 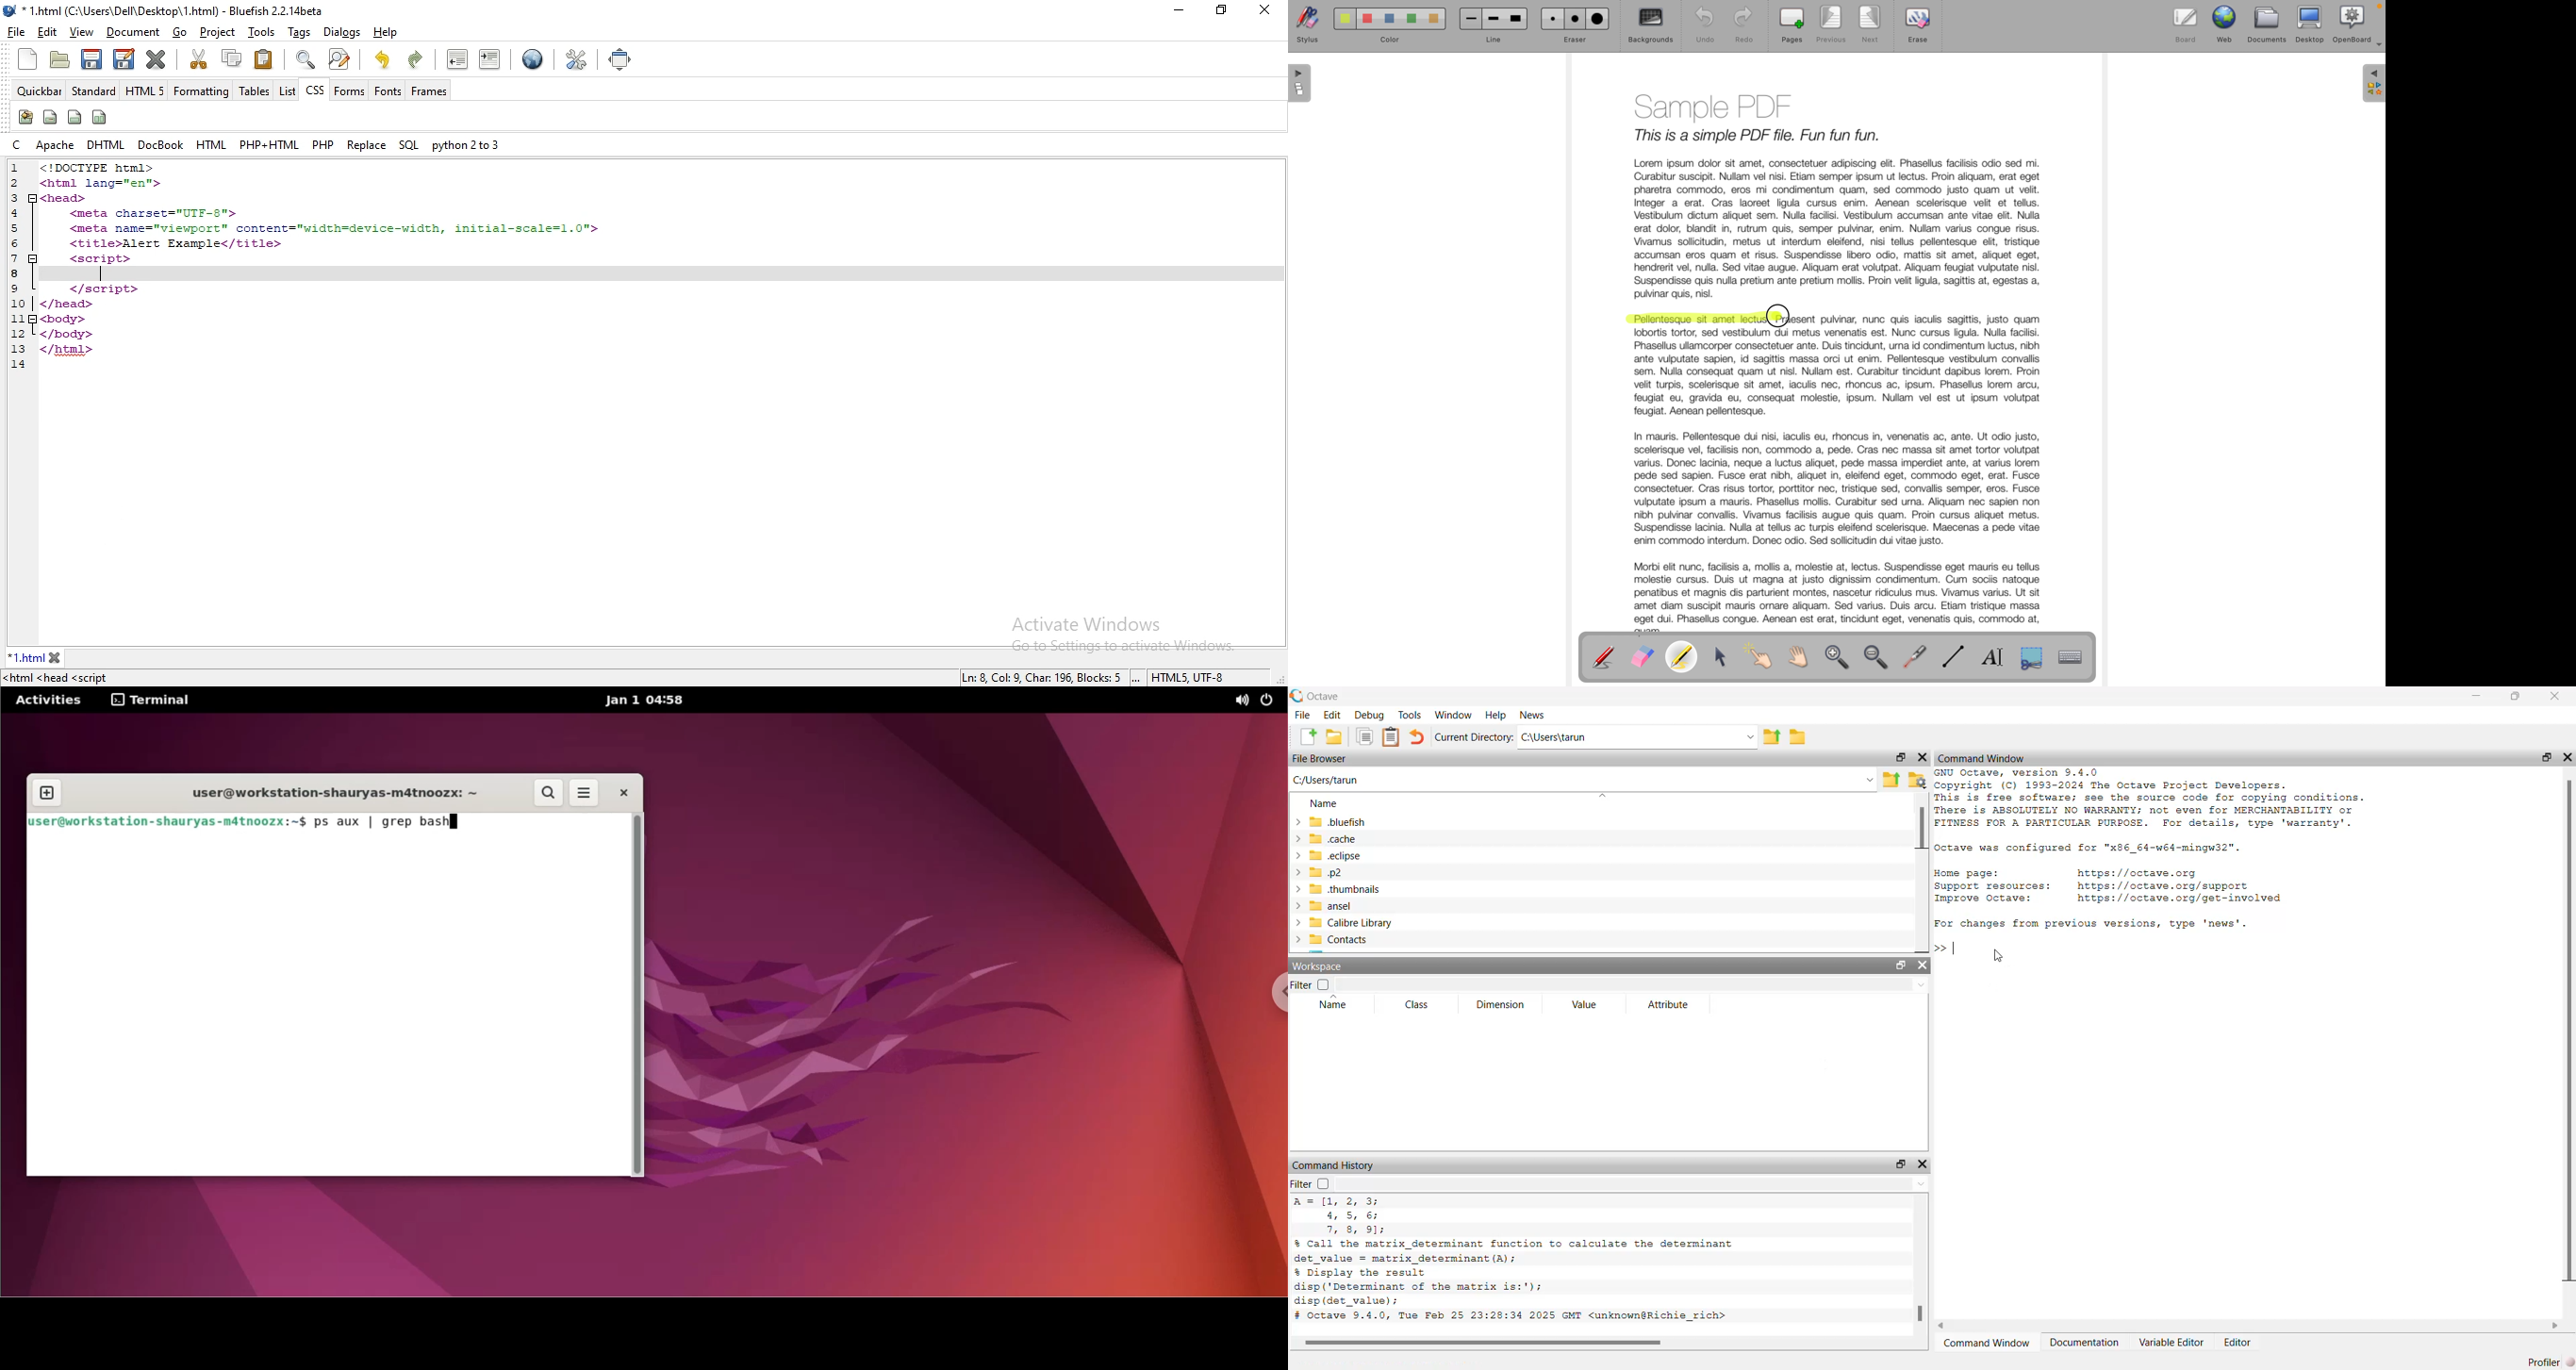 I want to click on maximize, so click(x=1898, y=967).